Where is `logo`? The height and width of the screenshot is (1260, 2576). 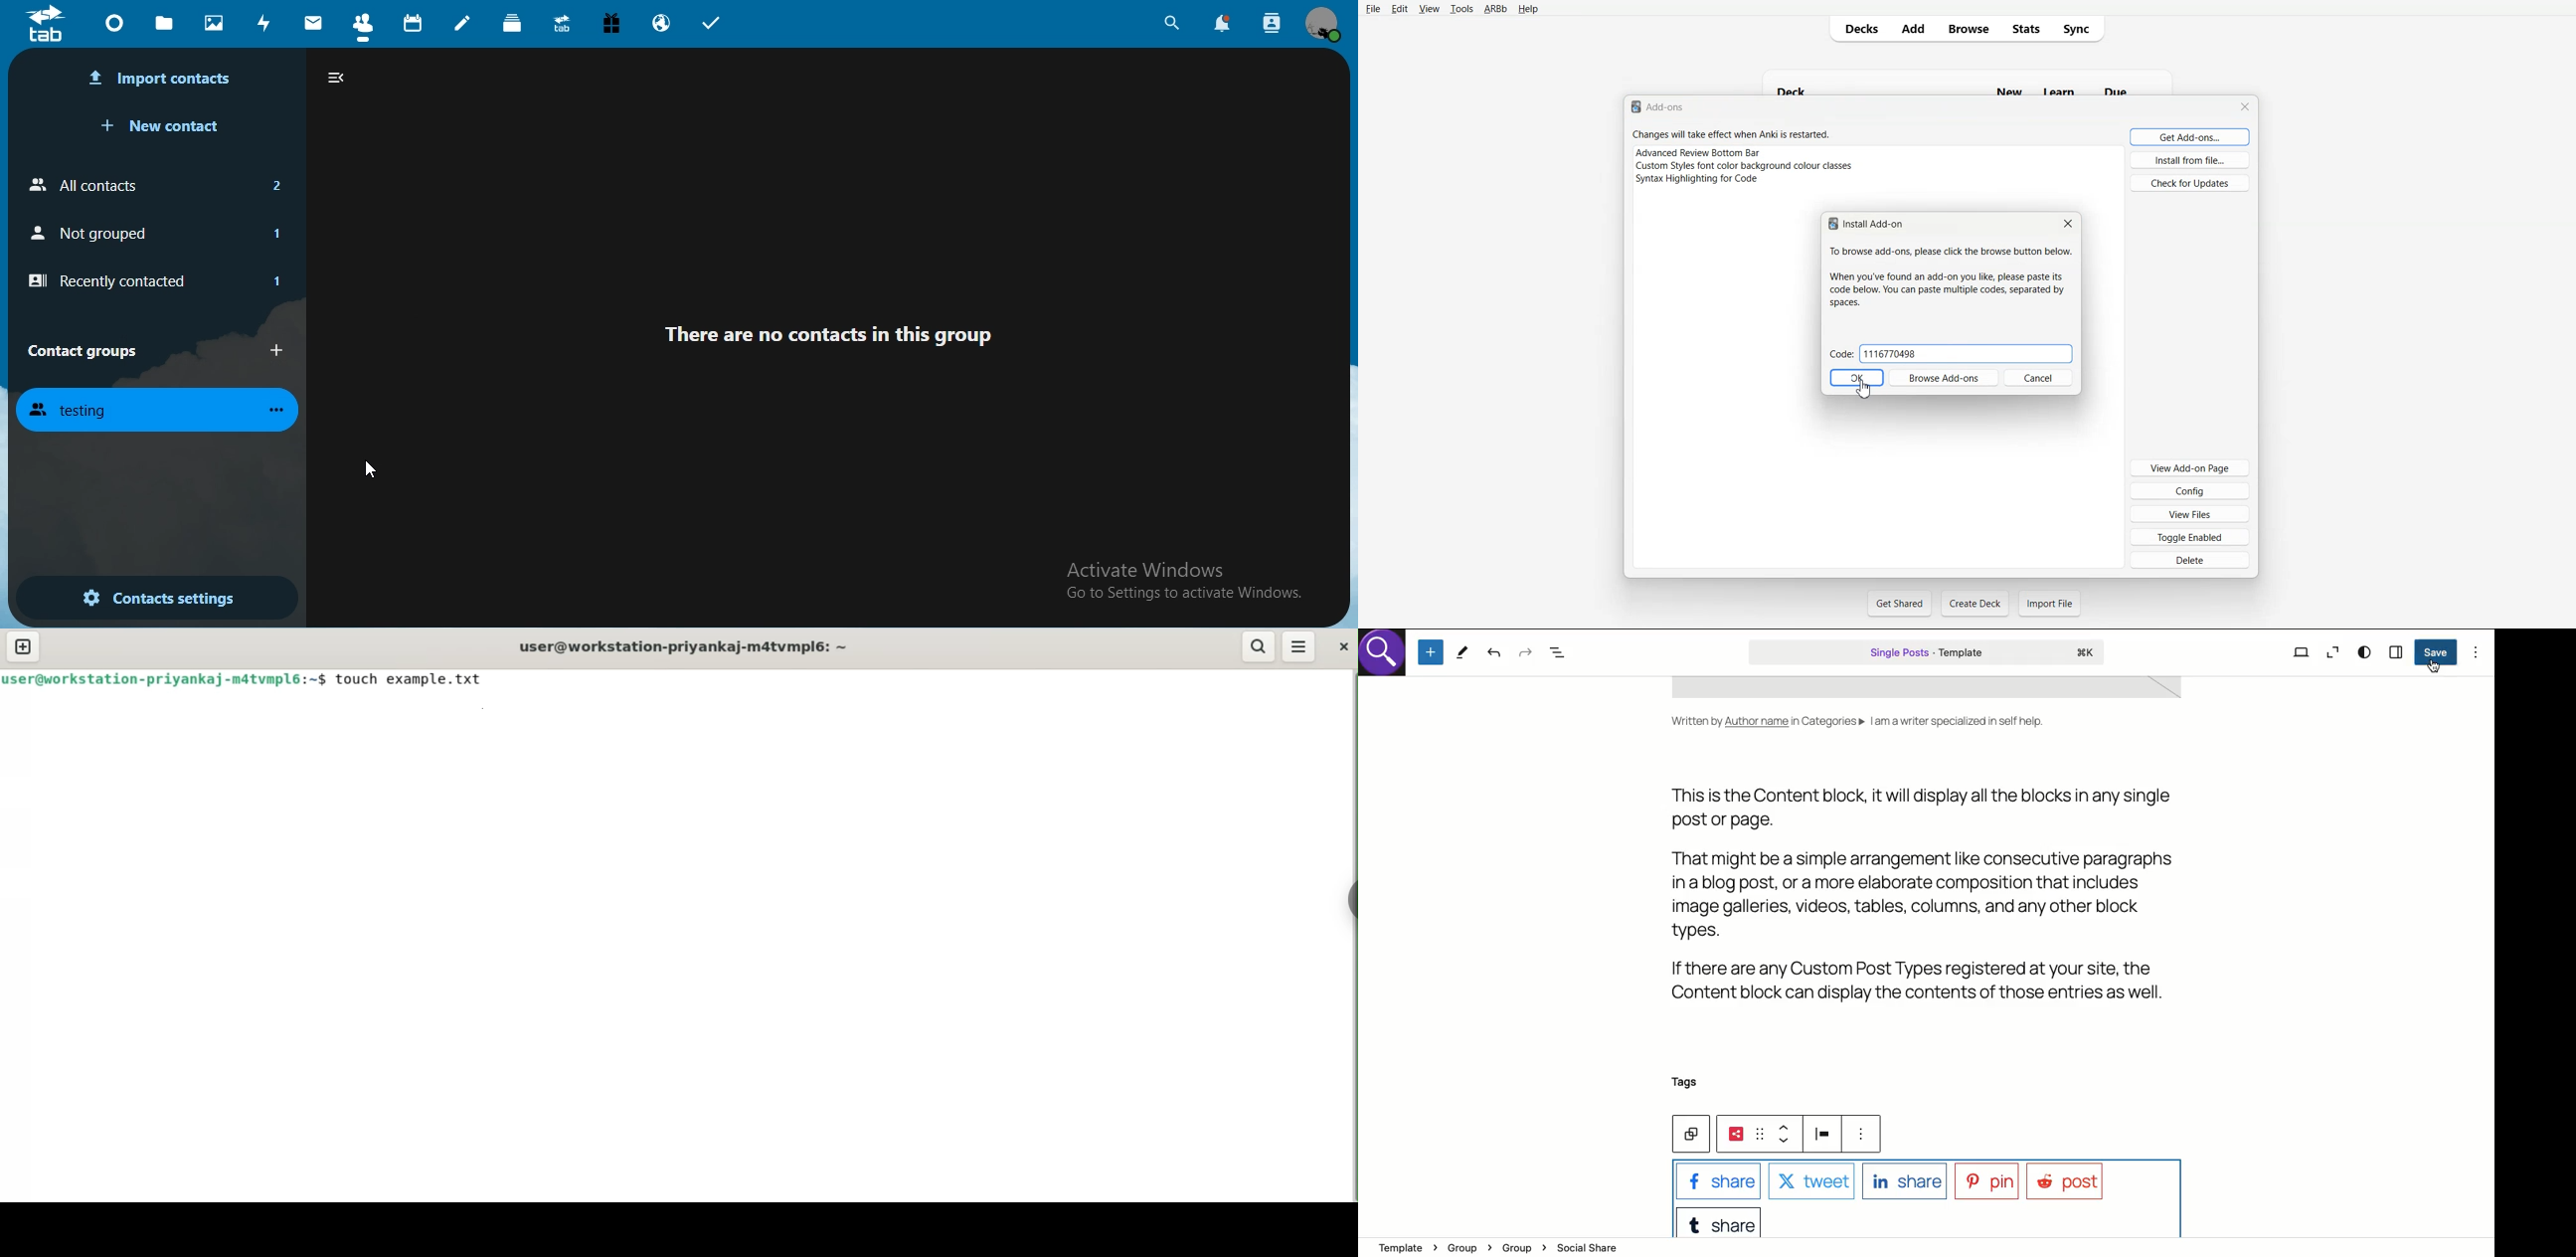 logo is located at coordinates (1387, 657).